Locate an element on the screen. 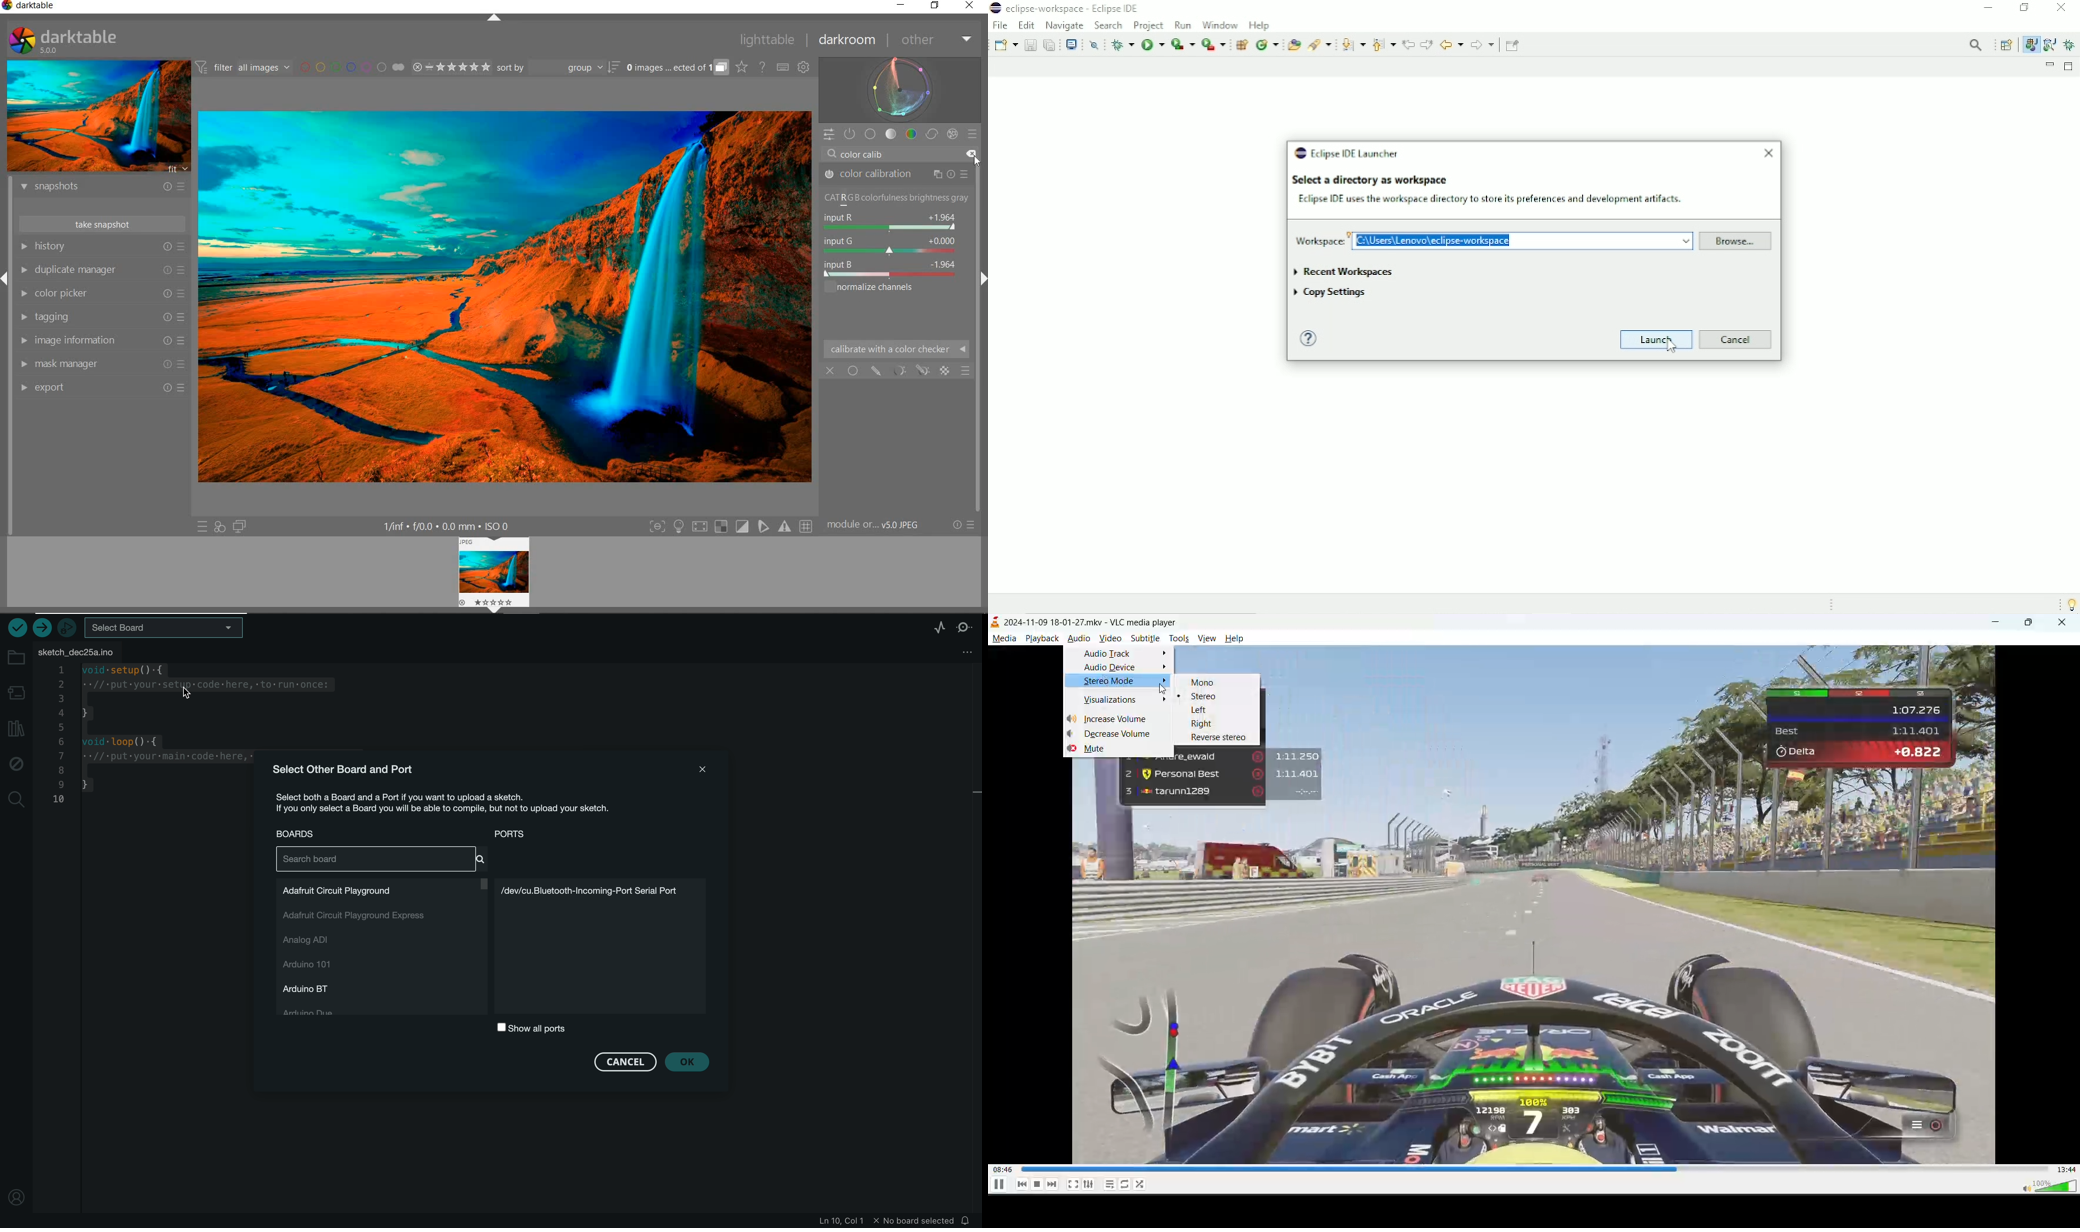  current track time is located at coordinates (1002, 1170).